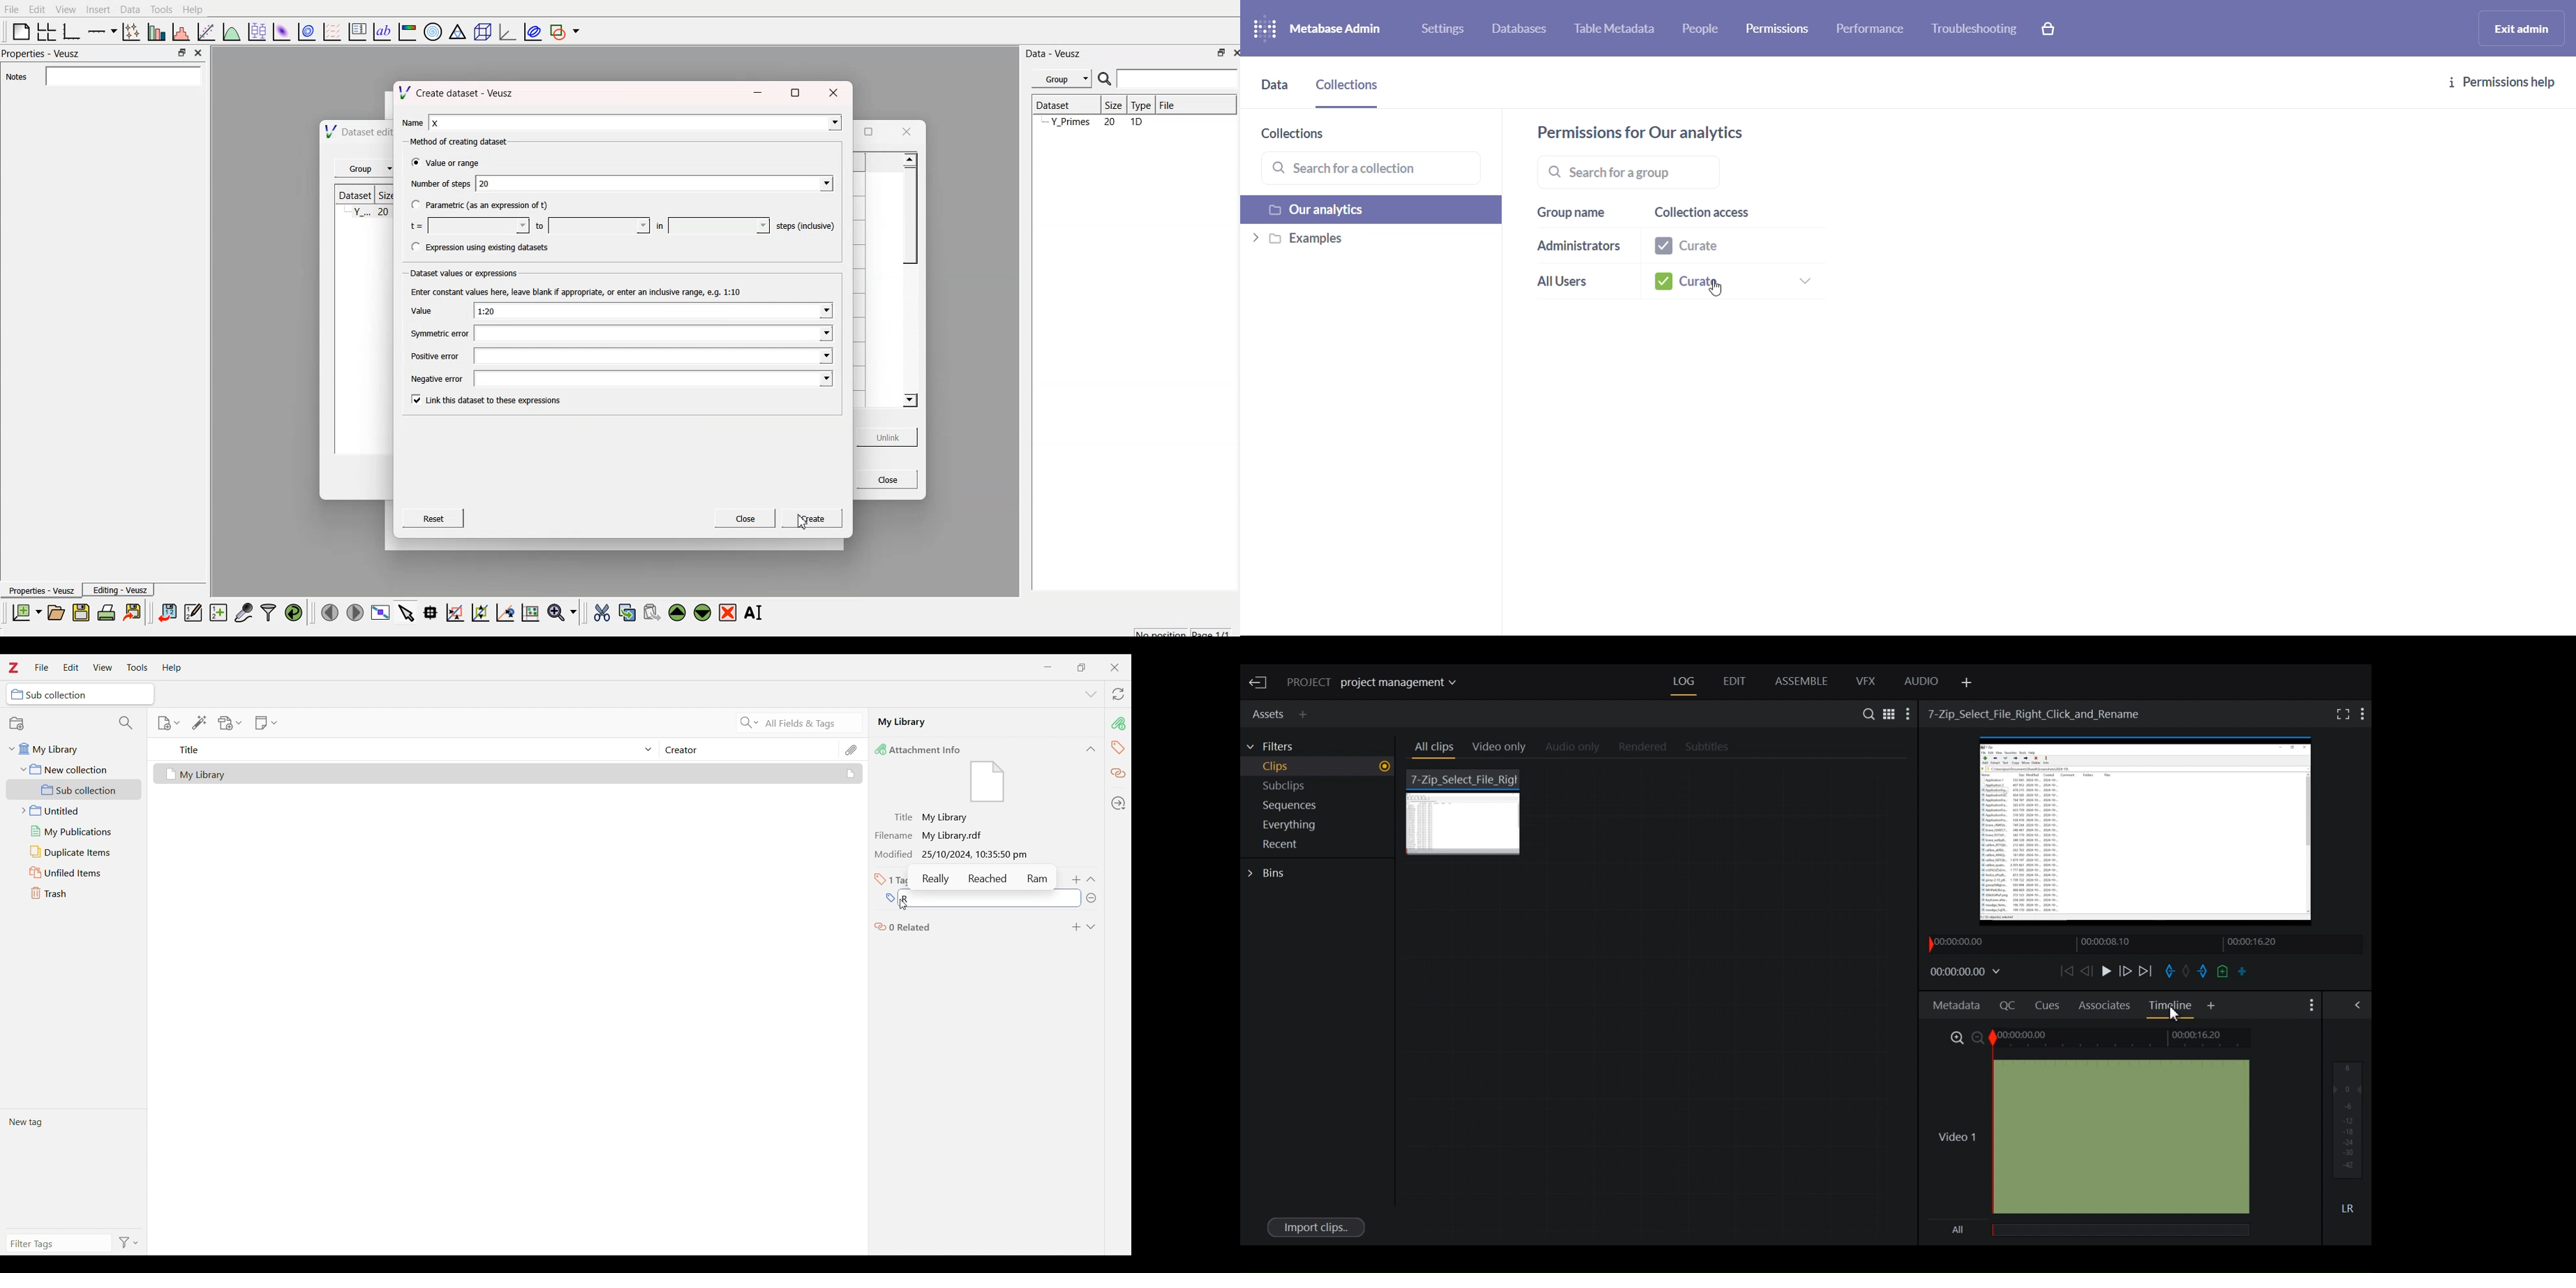 The width and height of the screenshot is (2576, 1288). Describe the element at coordinates (230, 723) in the screenshot. I see `Add attachment options` at that location.